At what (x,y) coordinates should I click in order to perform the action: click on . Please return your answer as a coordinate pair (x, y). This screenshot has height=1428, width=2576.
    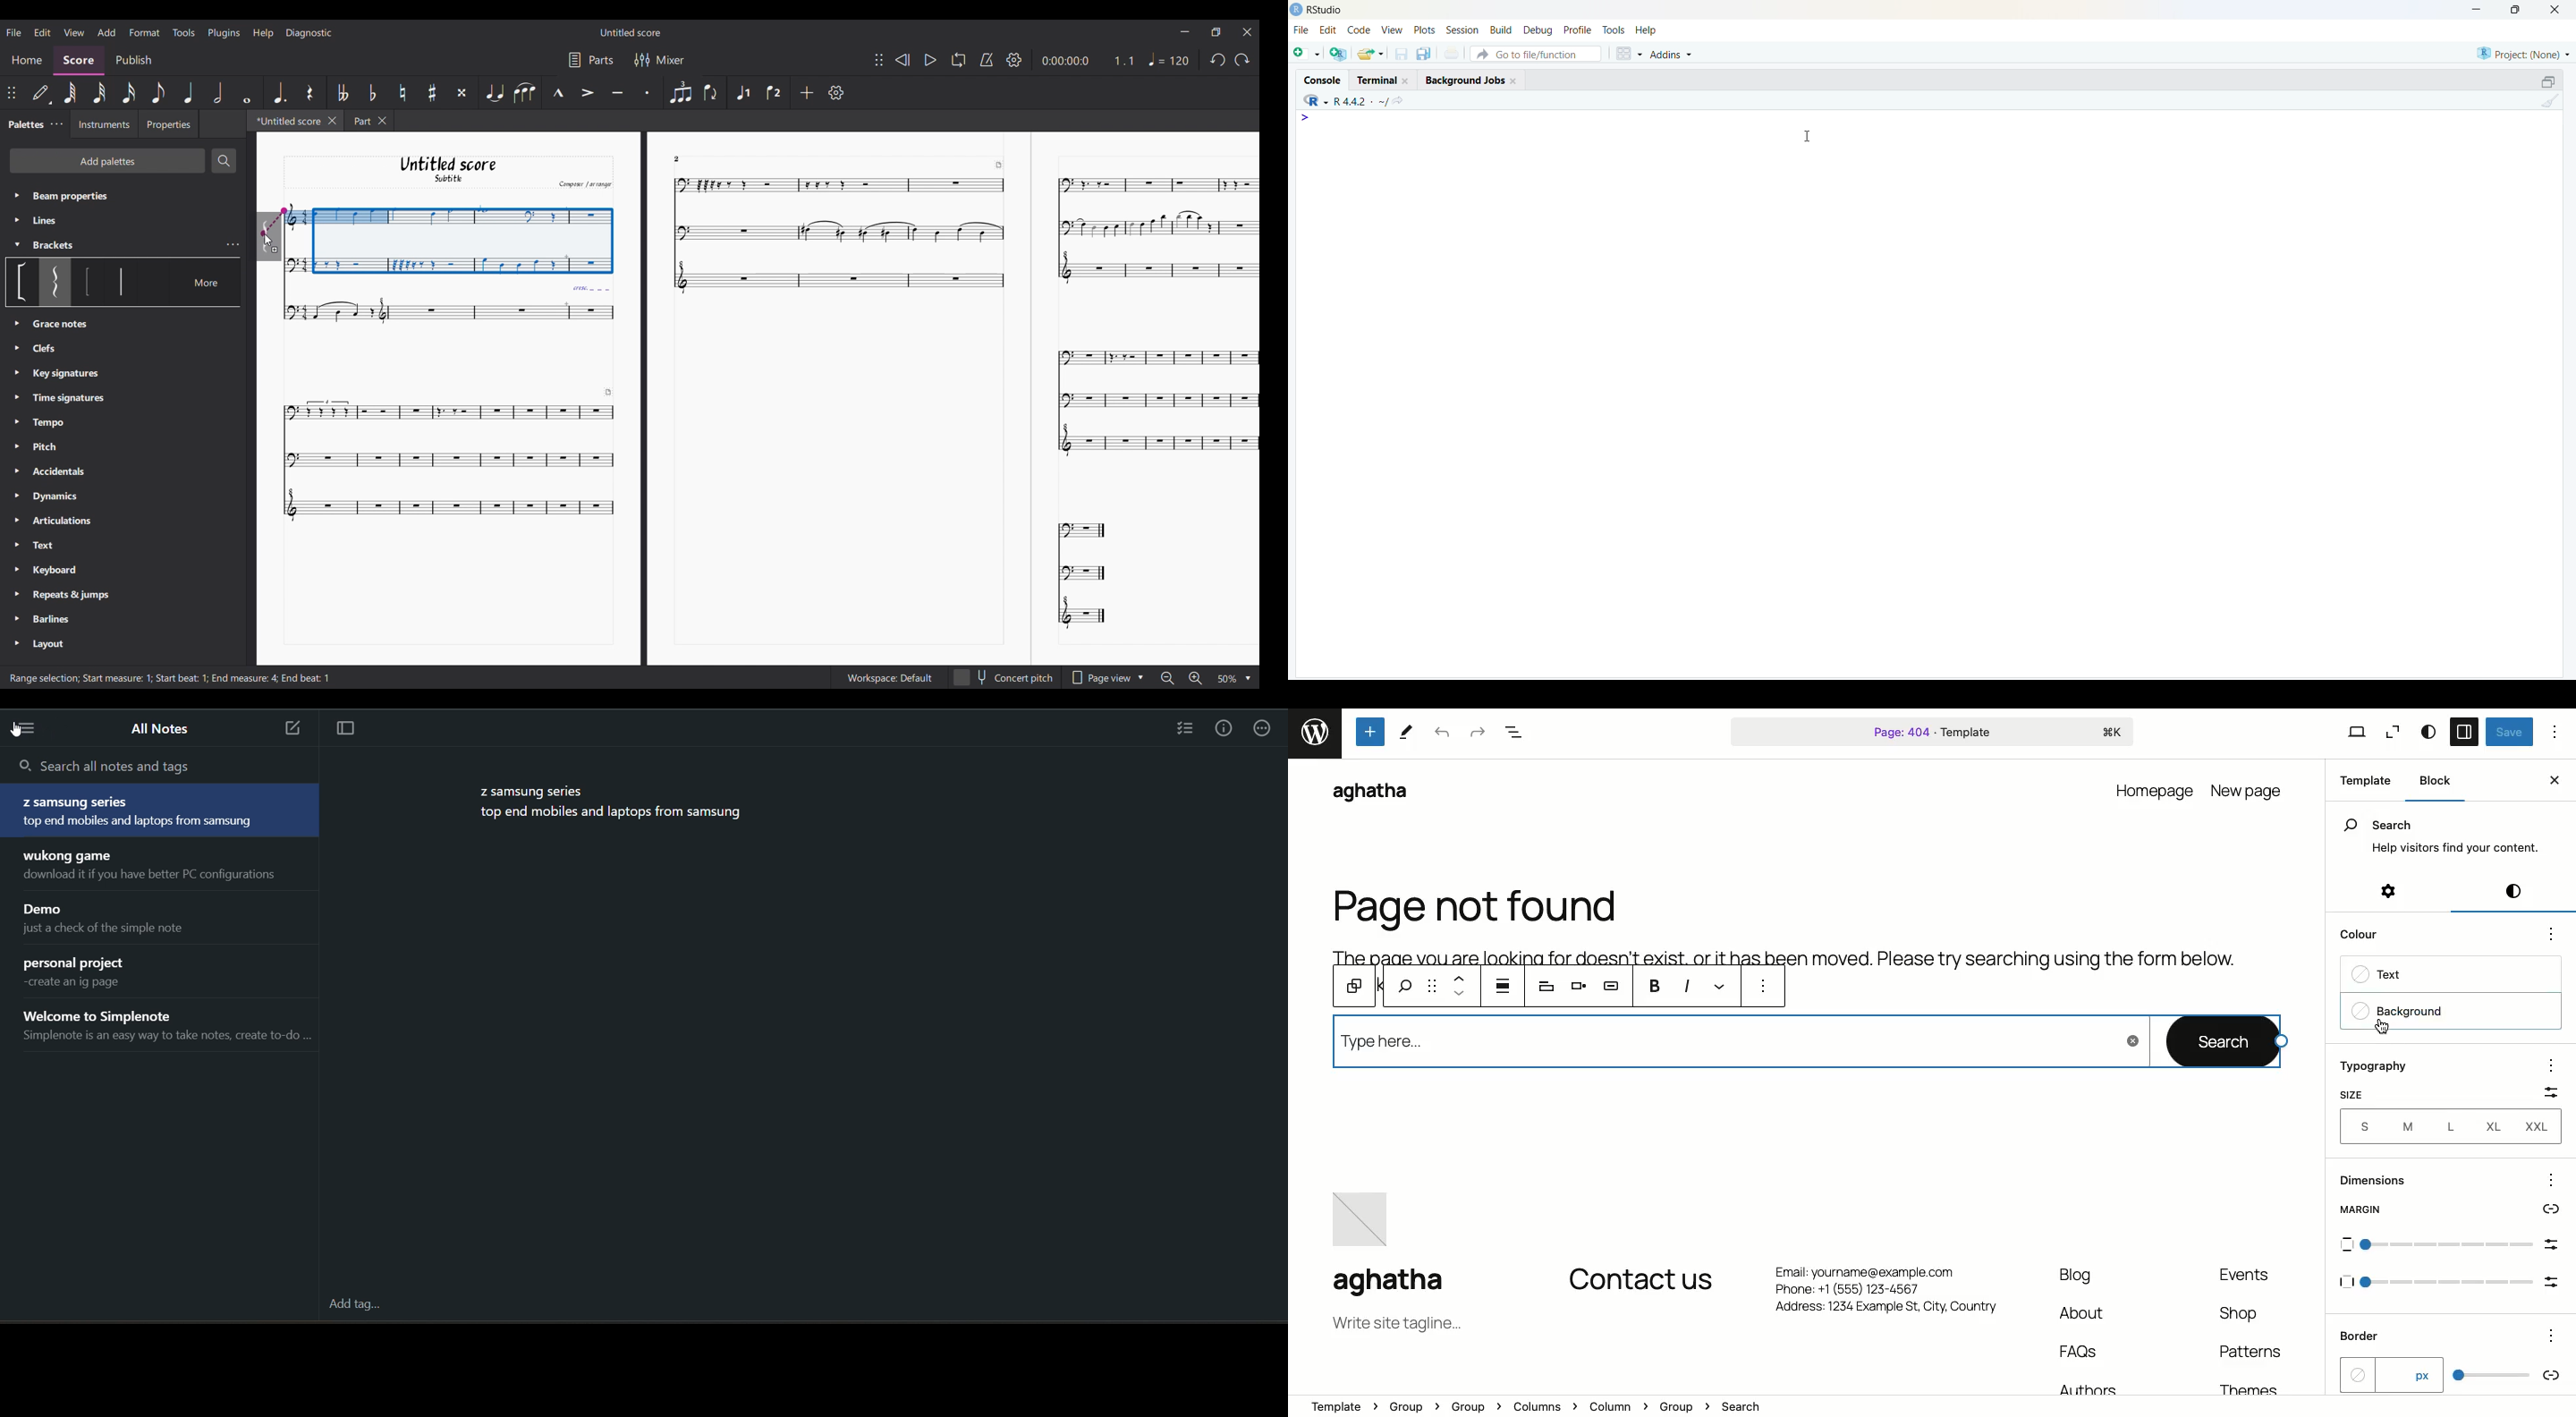
    Looking at the image, I should click on (1078, 611).